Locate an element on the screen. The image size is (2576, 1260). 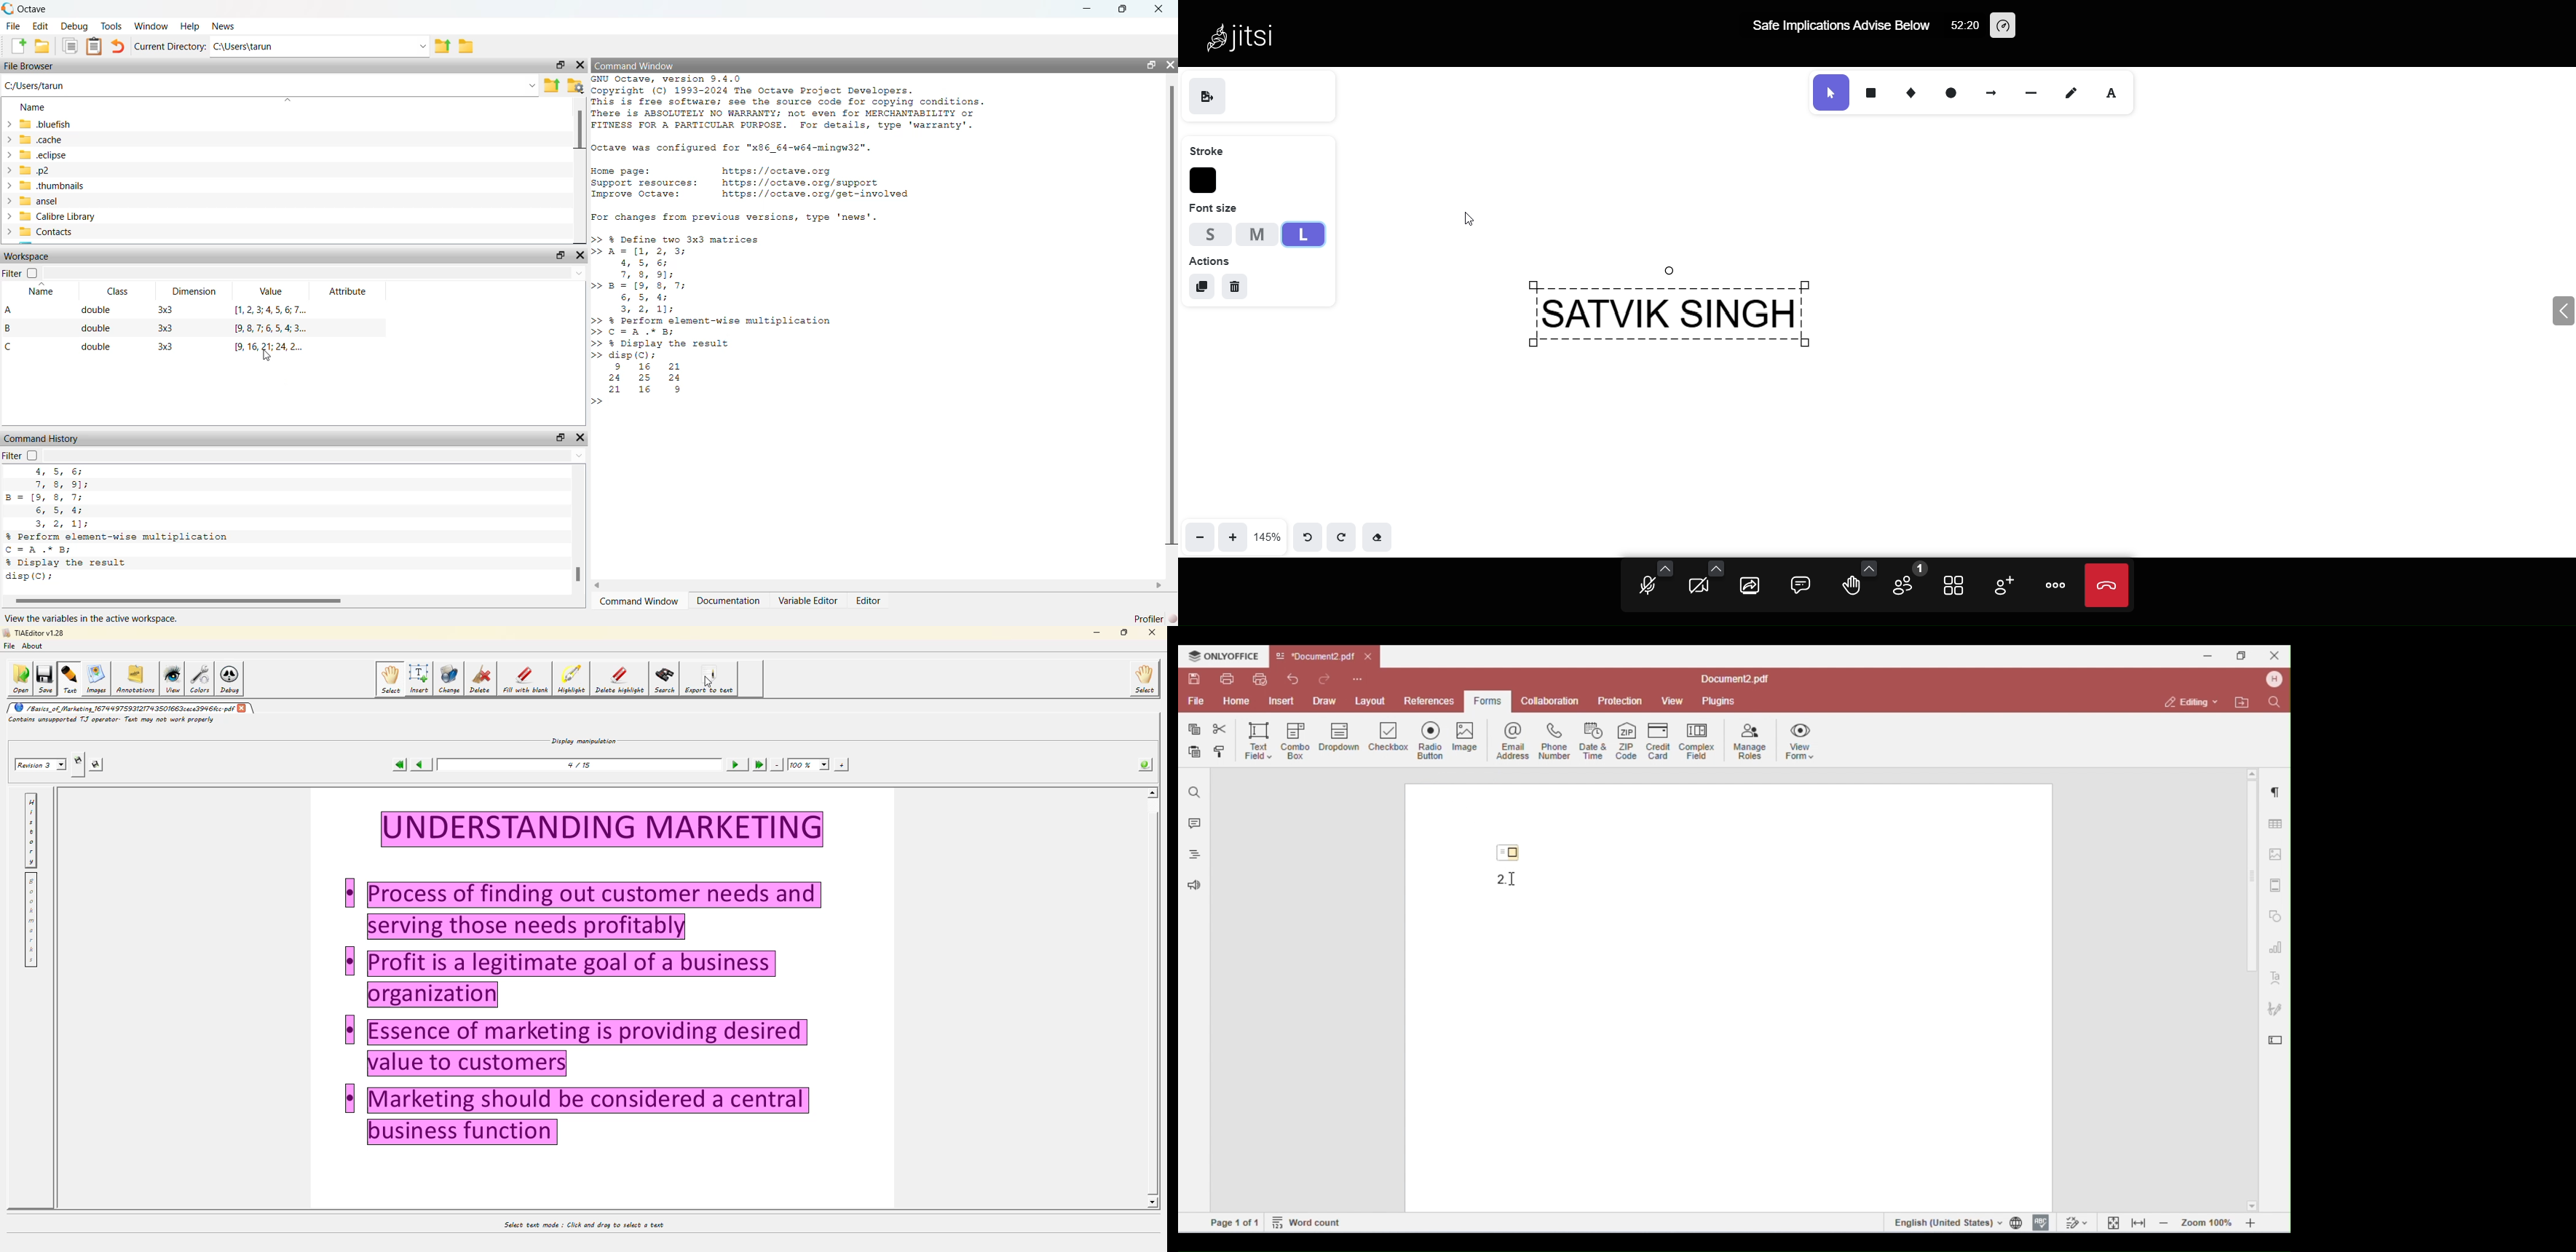
Safe Implications Advise Below is located at coordinates (1842, 27).